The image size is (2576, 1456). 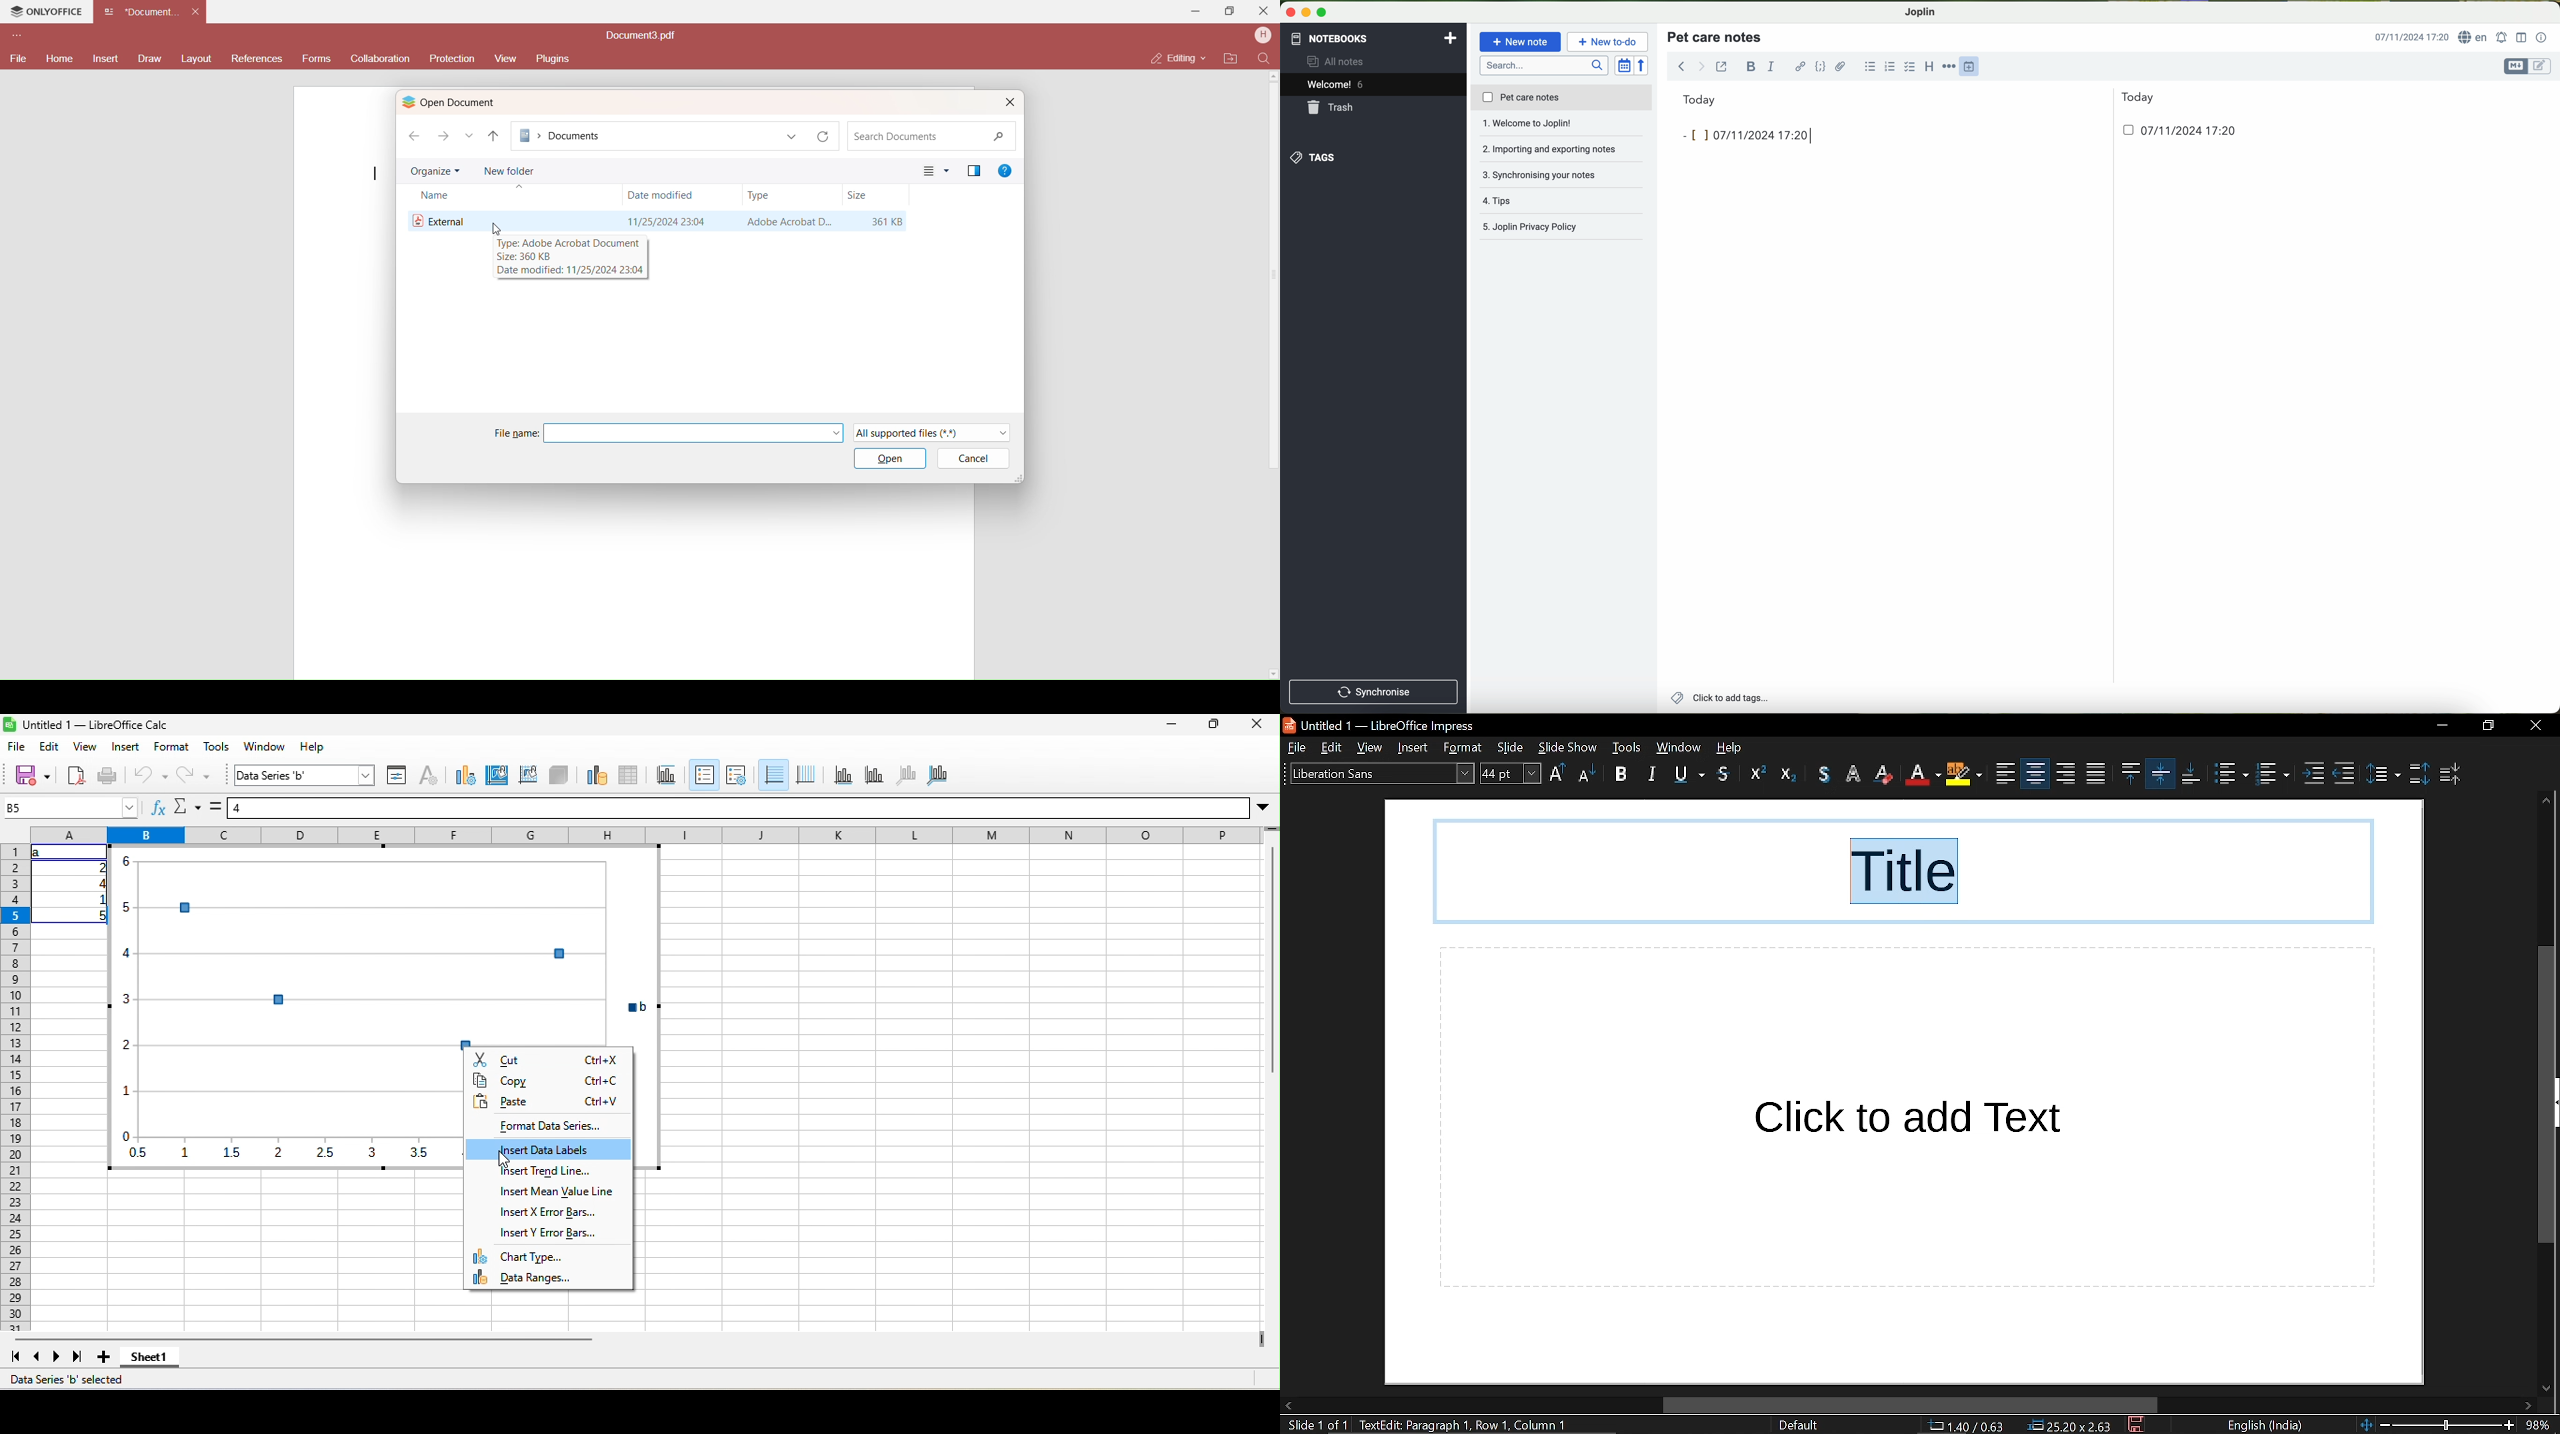 What do you see at coordinates (1621, 776) in the screenshot?
I see `bold` at bounding box center [1621, 776].